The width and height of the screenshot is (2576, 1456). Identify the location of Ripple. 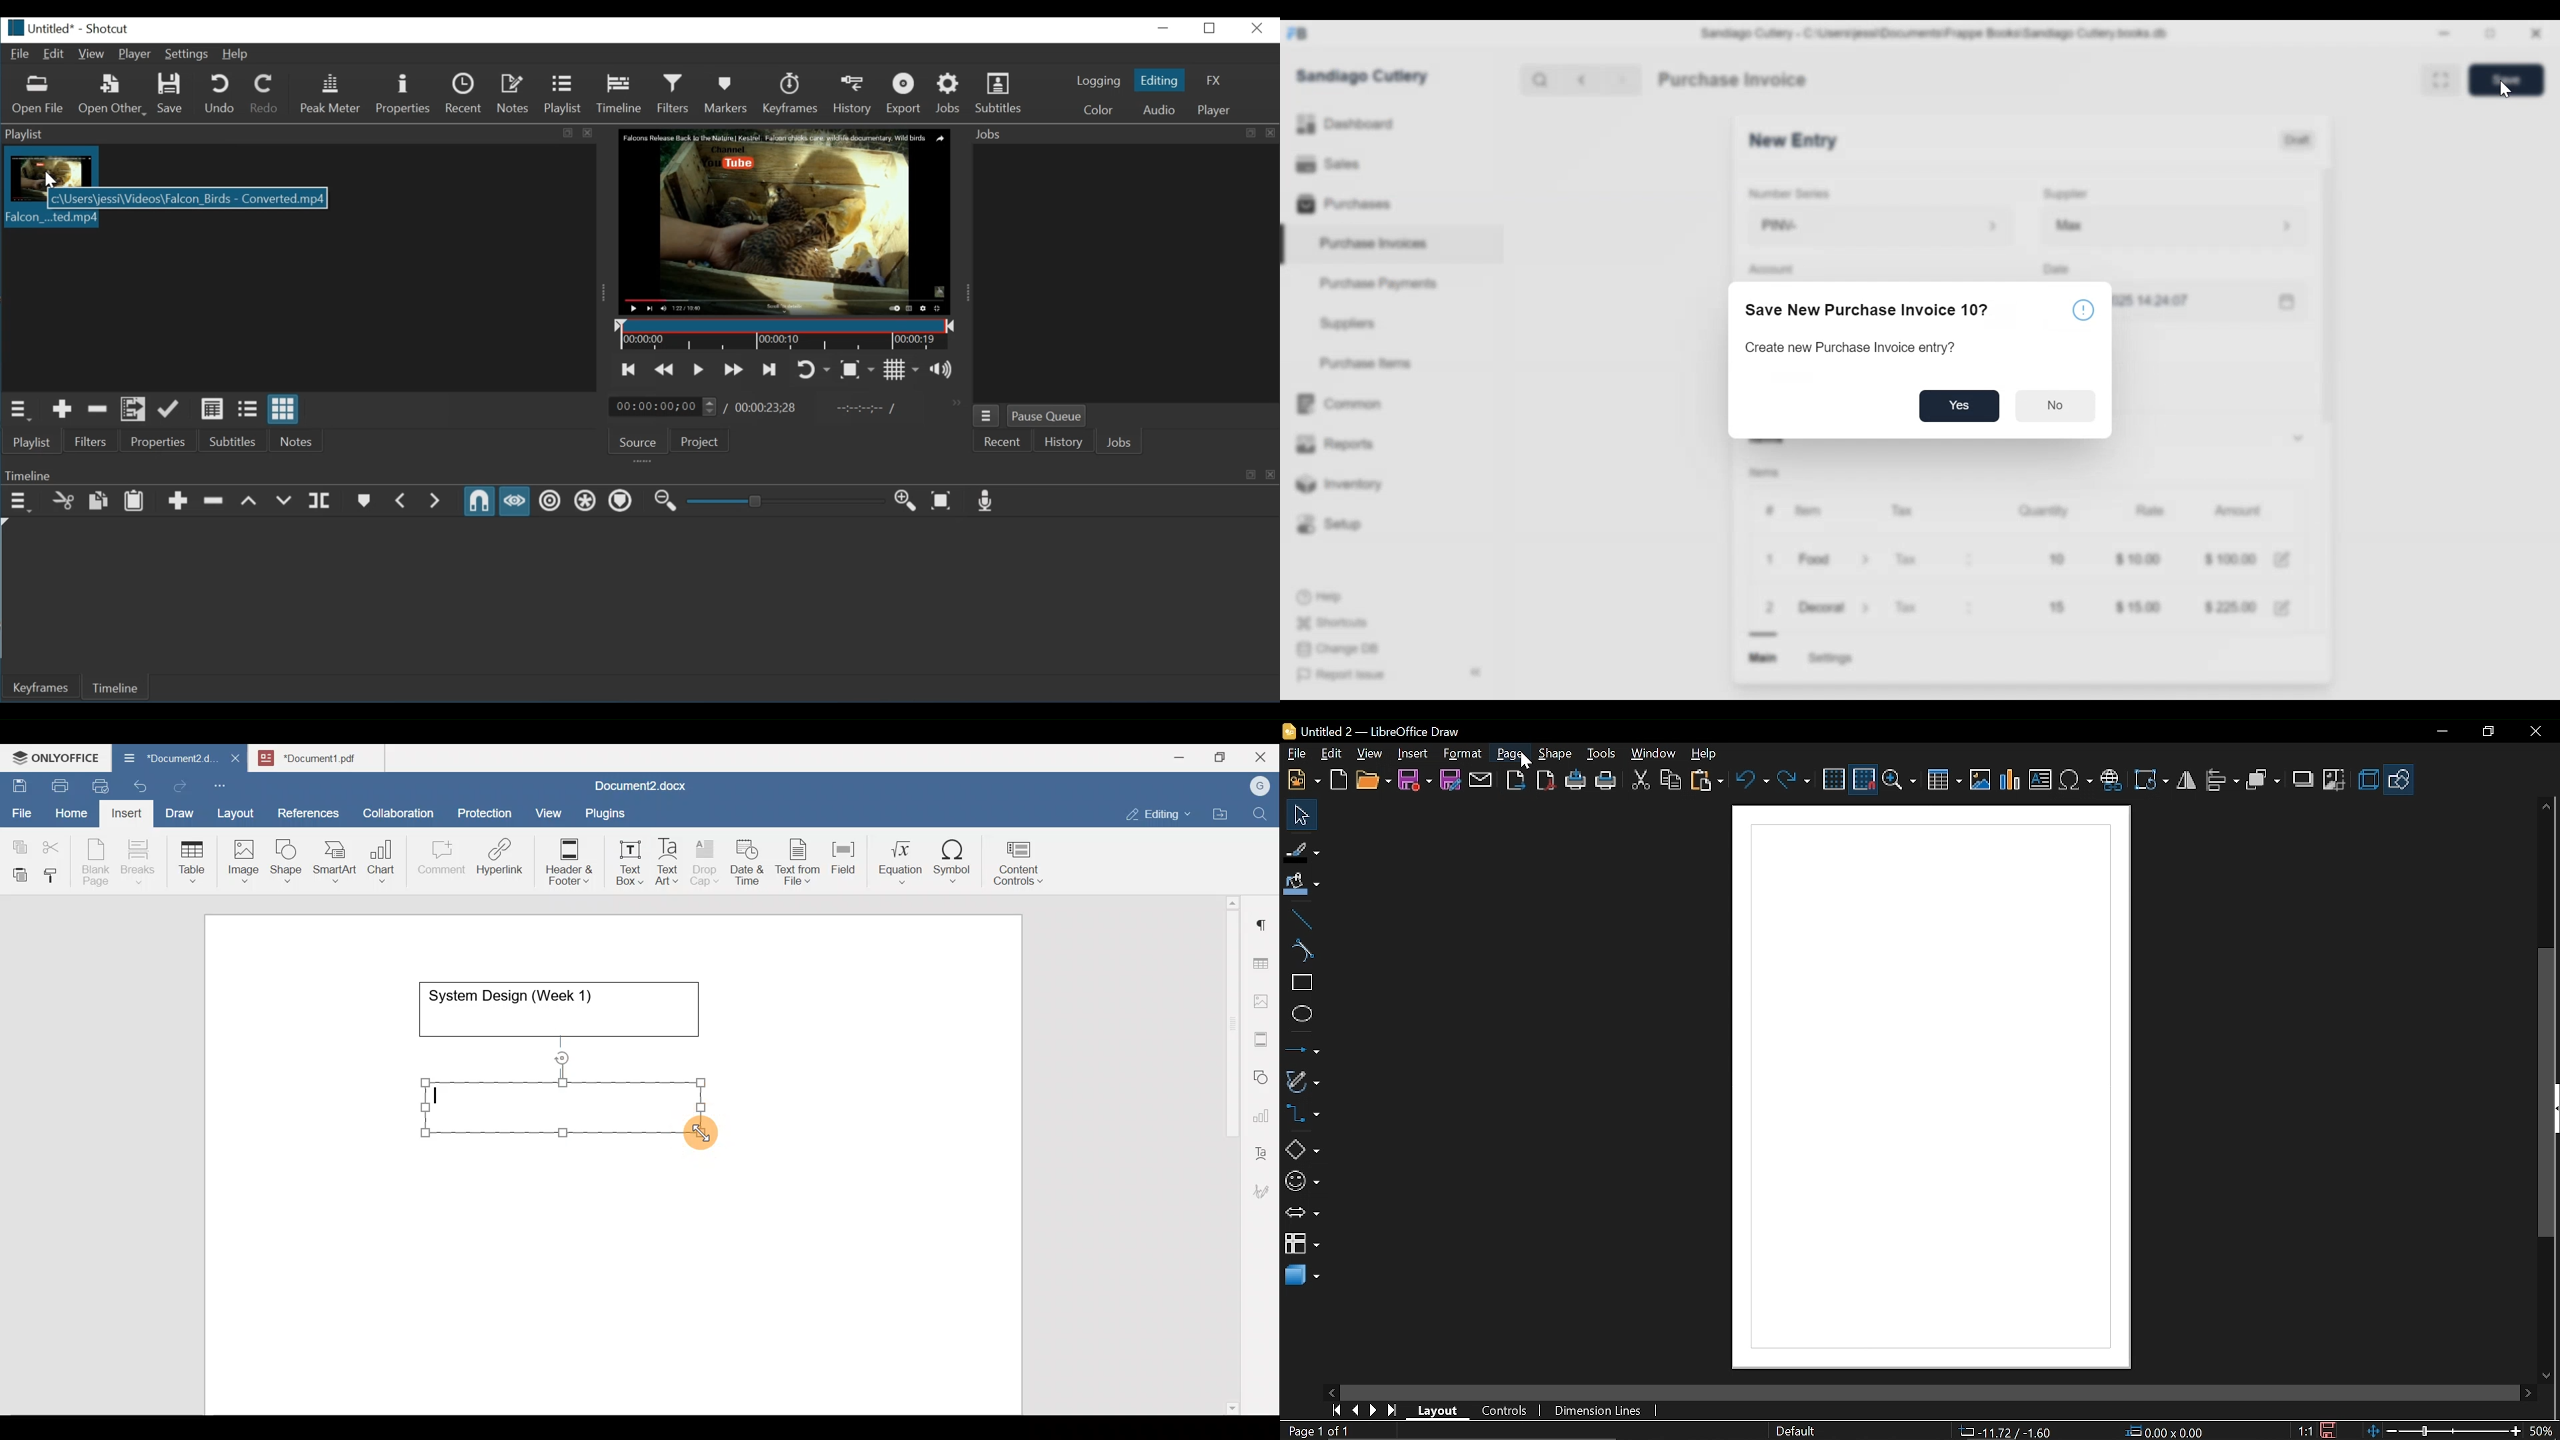
(549, 501).